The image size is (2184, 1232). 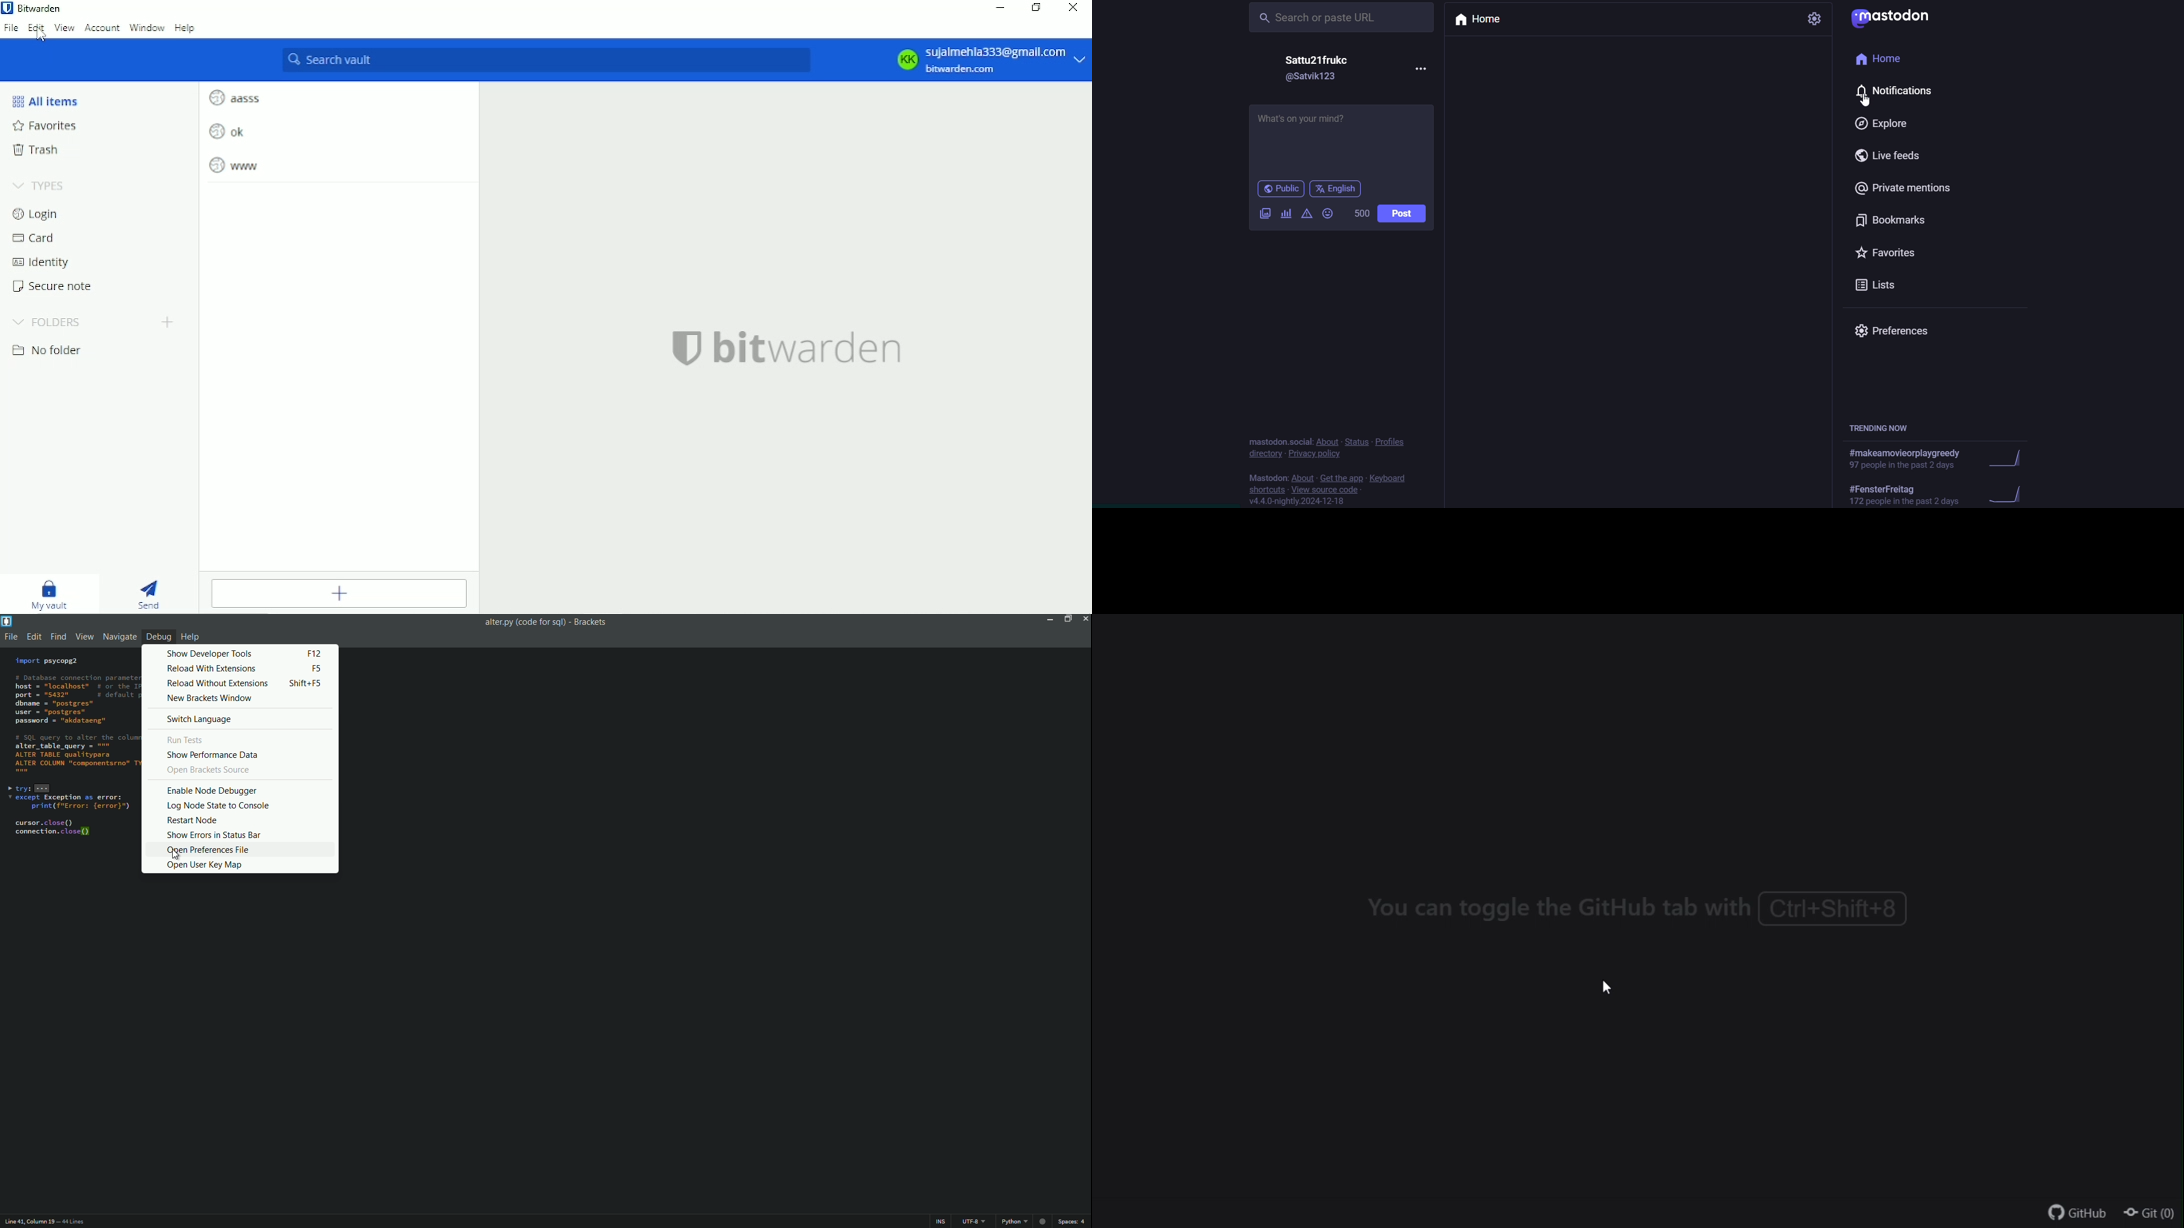 What do you see at coordinates (1896, 332) in the screenshot?
I see `Preferences` at bounding box center [1896, 332].